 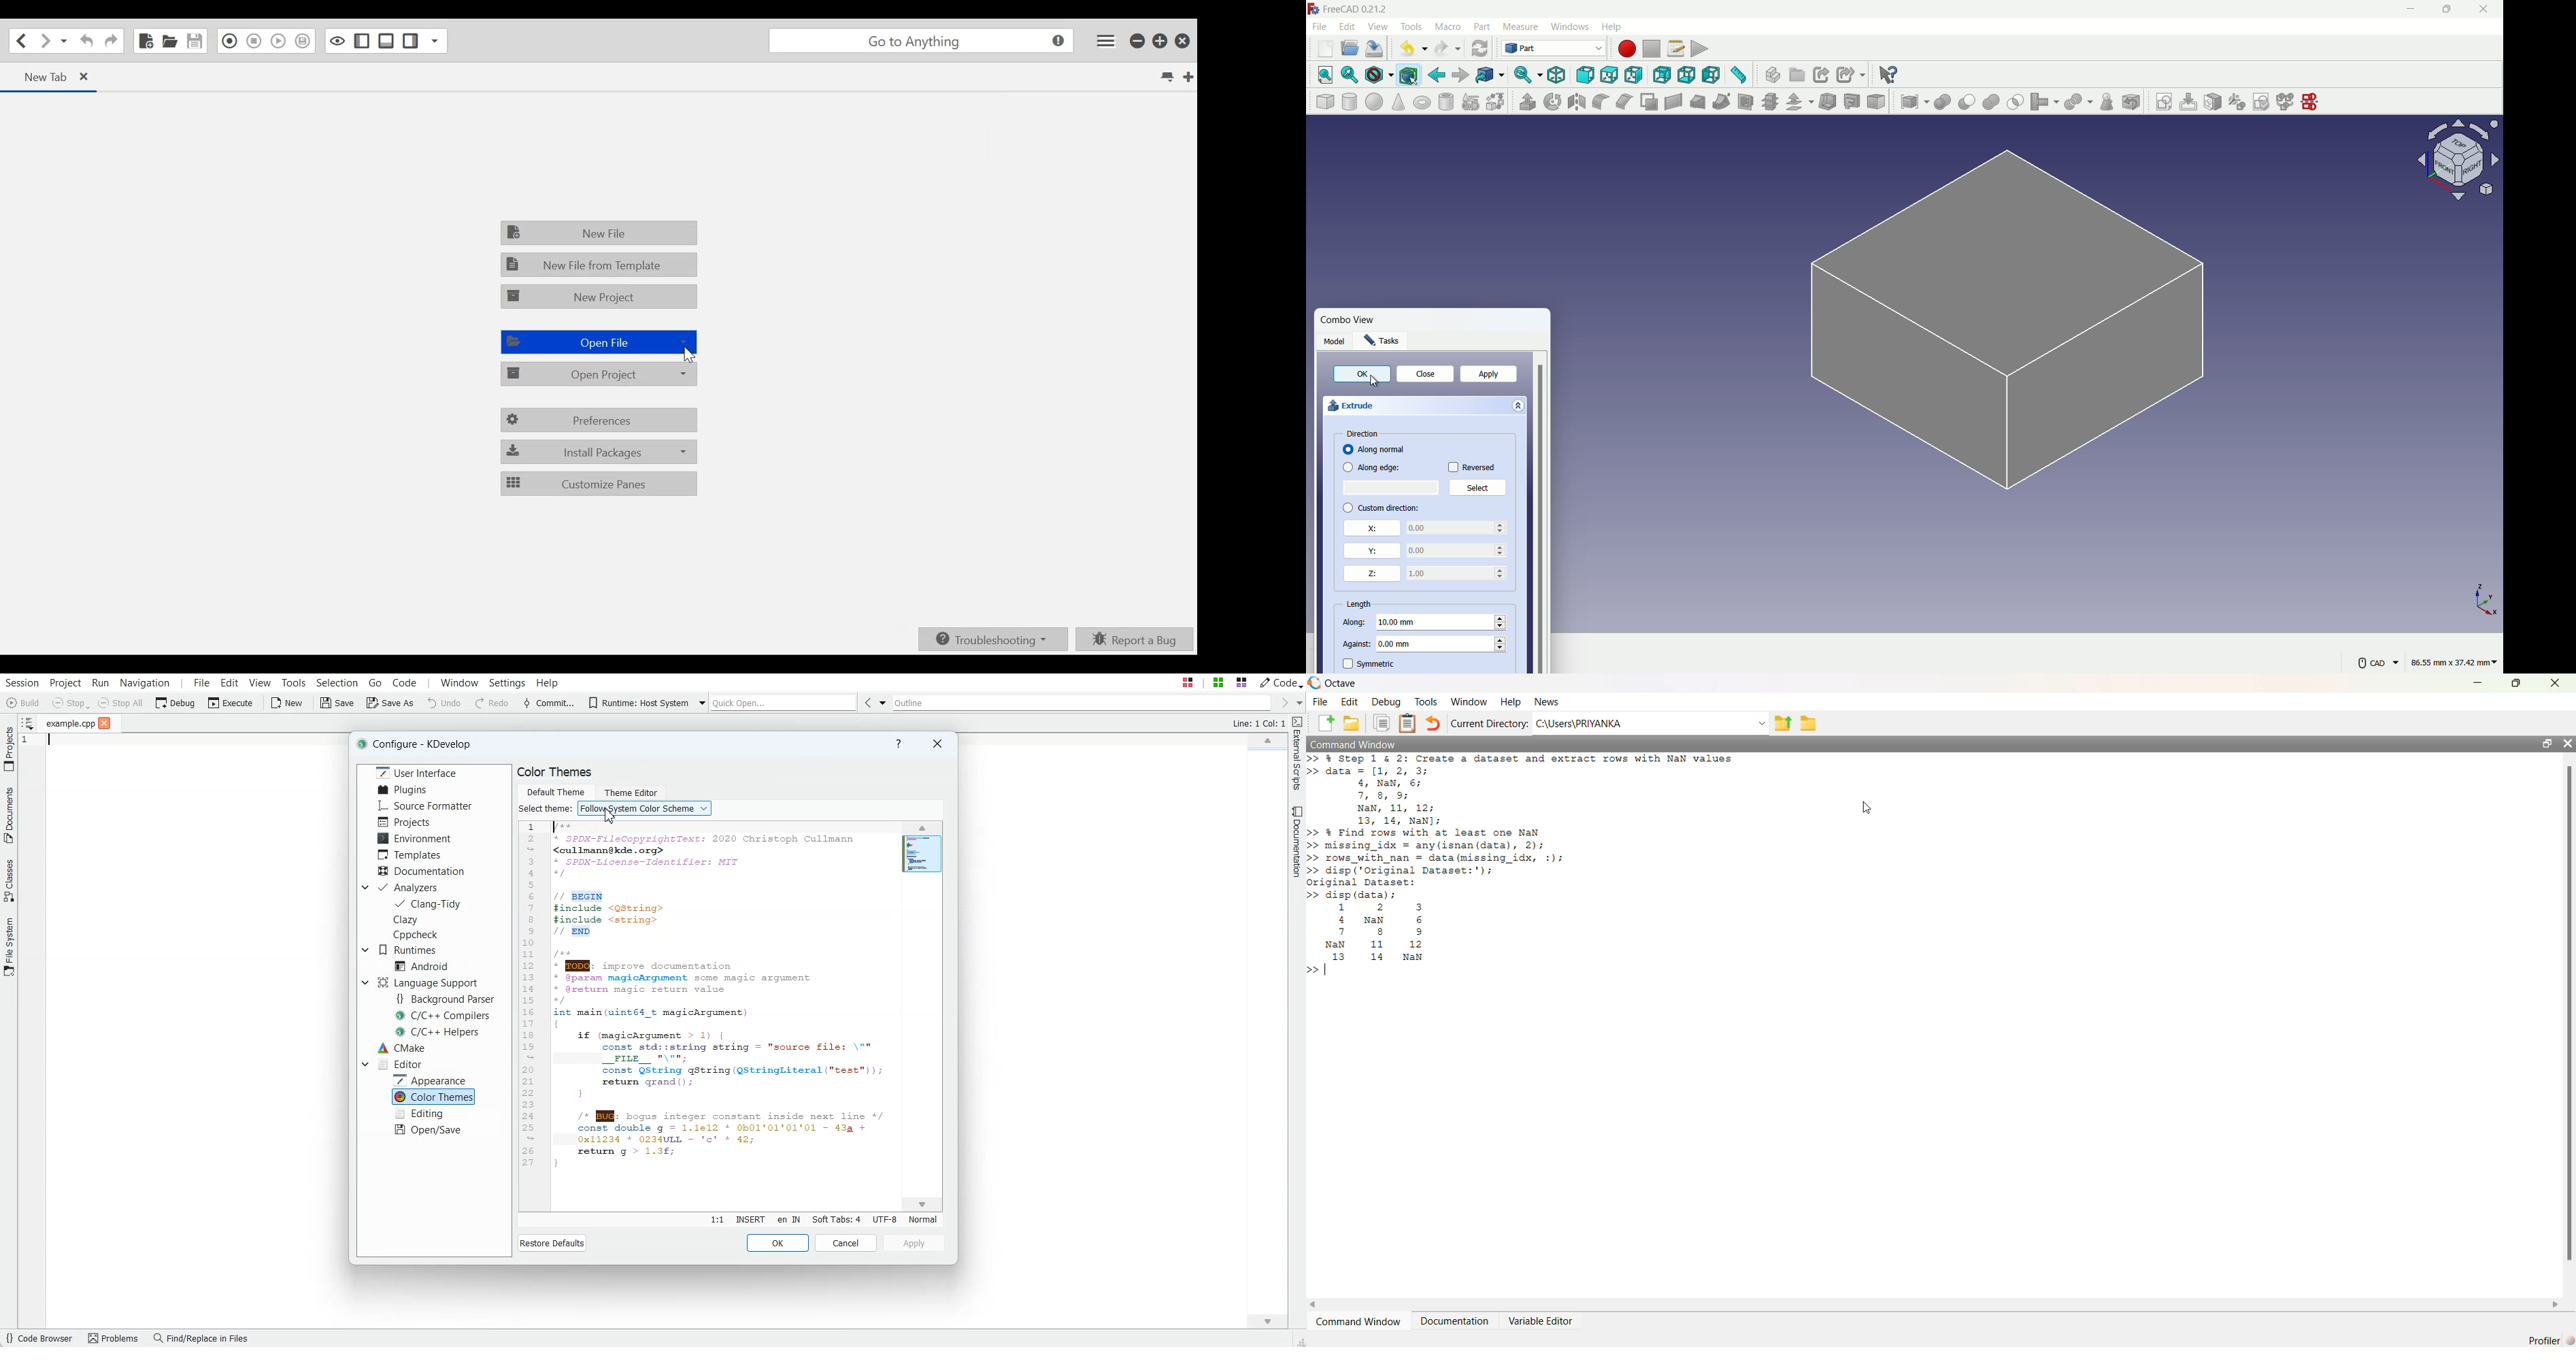 I want to click on Plugins, so click(x=402, y=790).